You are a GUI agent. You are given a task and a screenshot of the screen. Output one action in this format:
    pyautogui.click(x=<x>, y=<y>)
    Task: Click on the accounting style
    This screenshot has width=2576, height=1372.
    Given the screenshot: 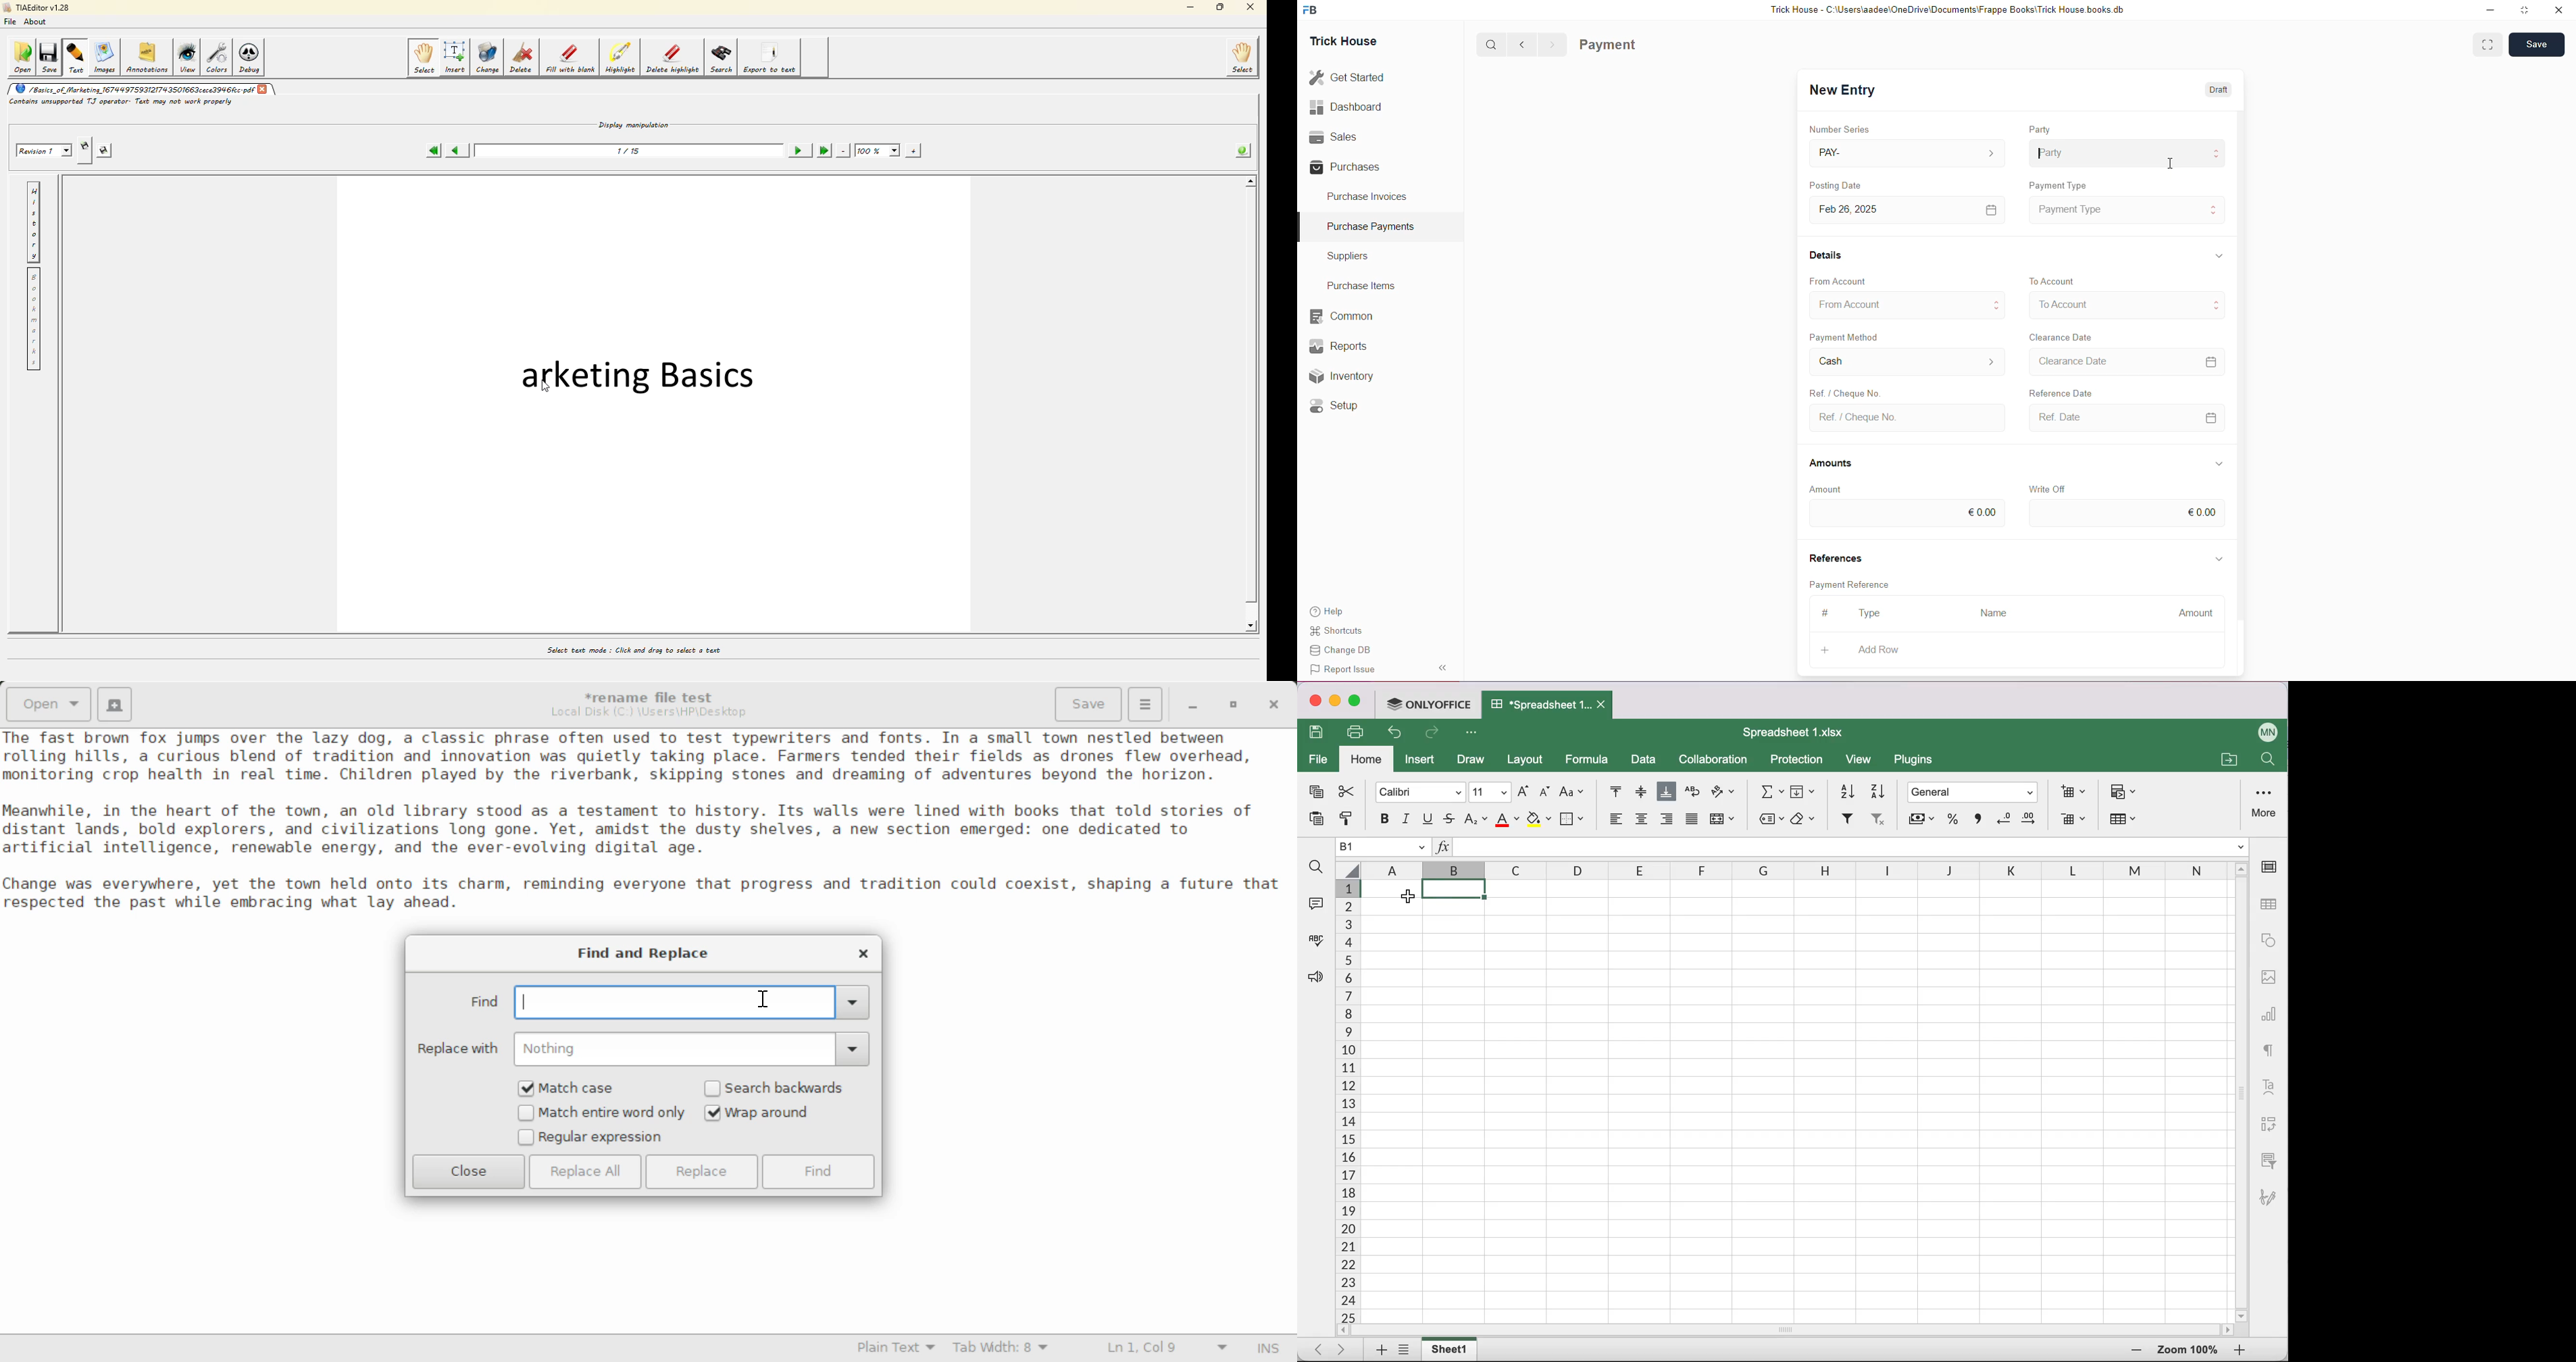 What is the action you would take?
    pyautogui.click(x=1921, y=822)
    